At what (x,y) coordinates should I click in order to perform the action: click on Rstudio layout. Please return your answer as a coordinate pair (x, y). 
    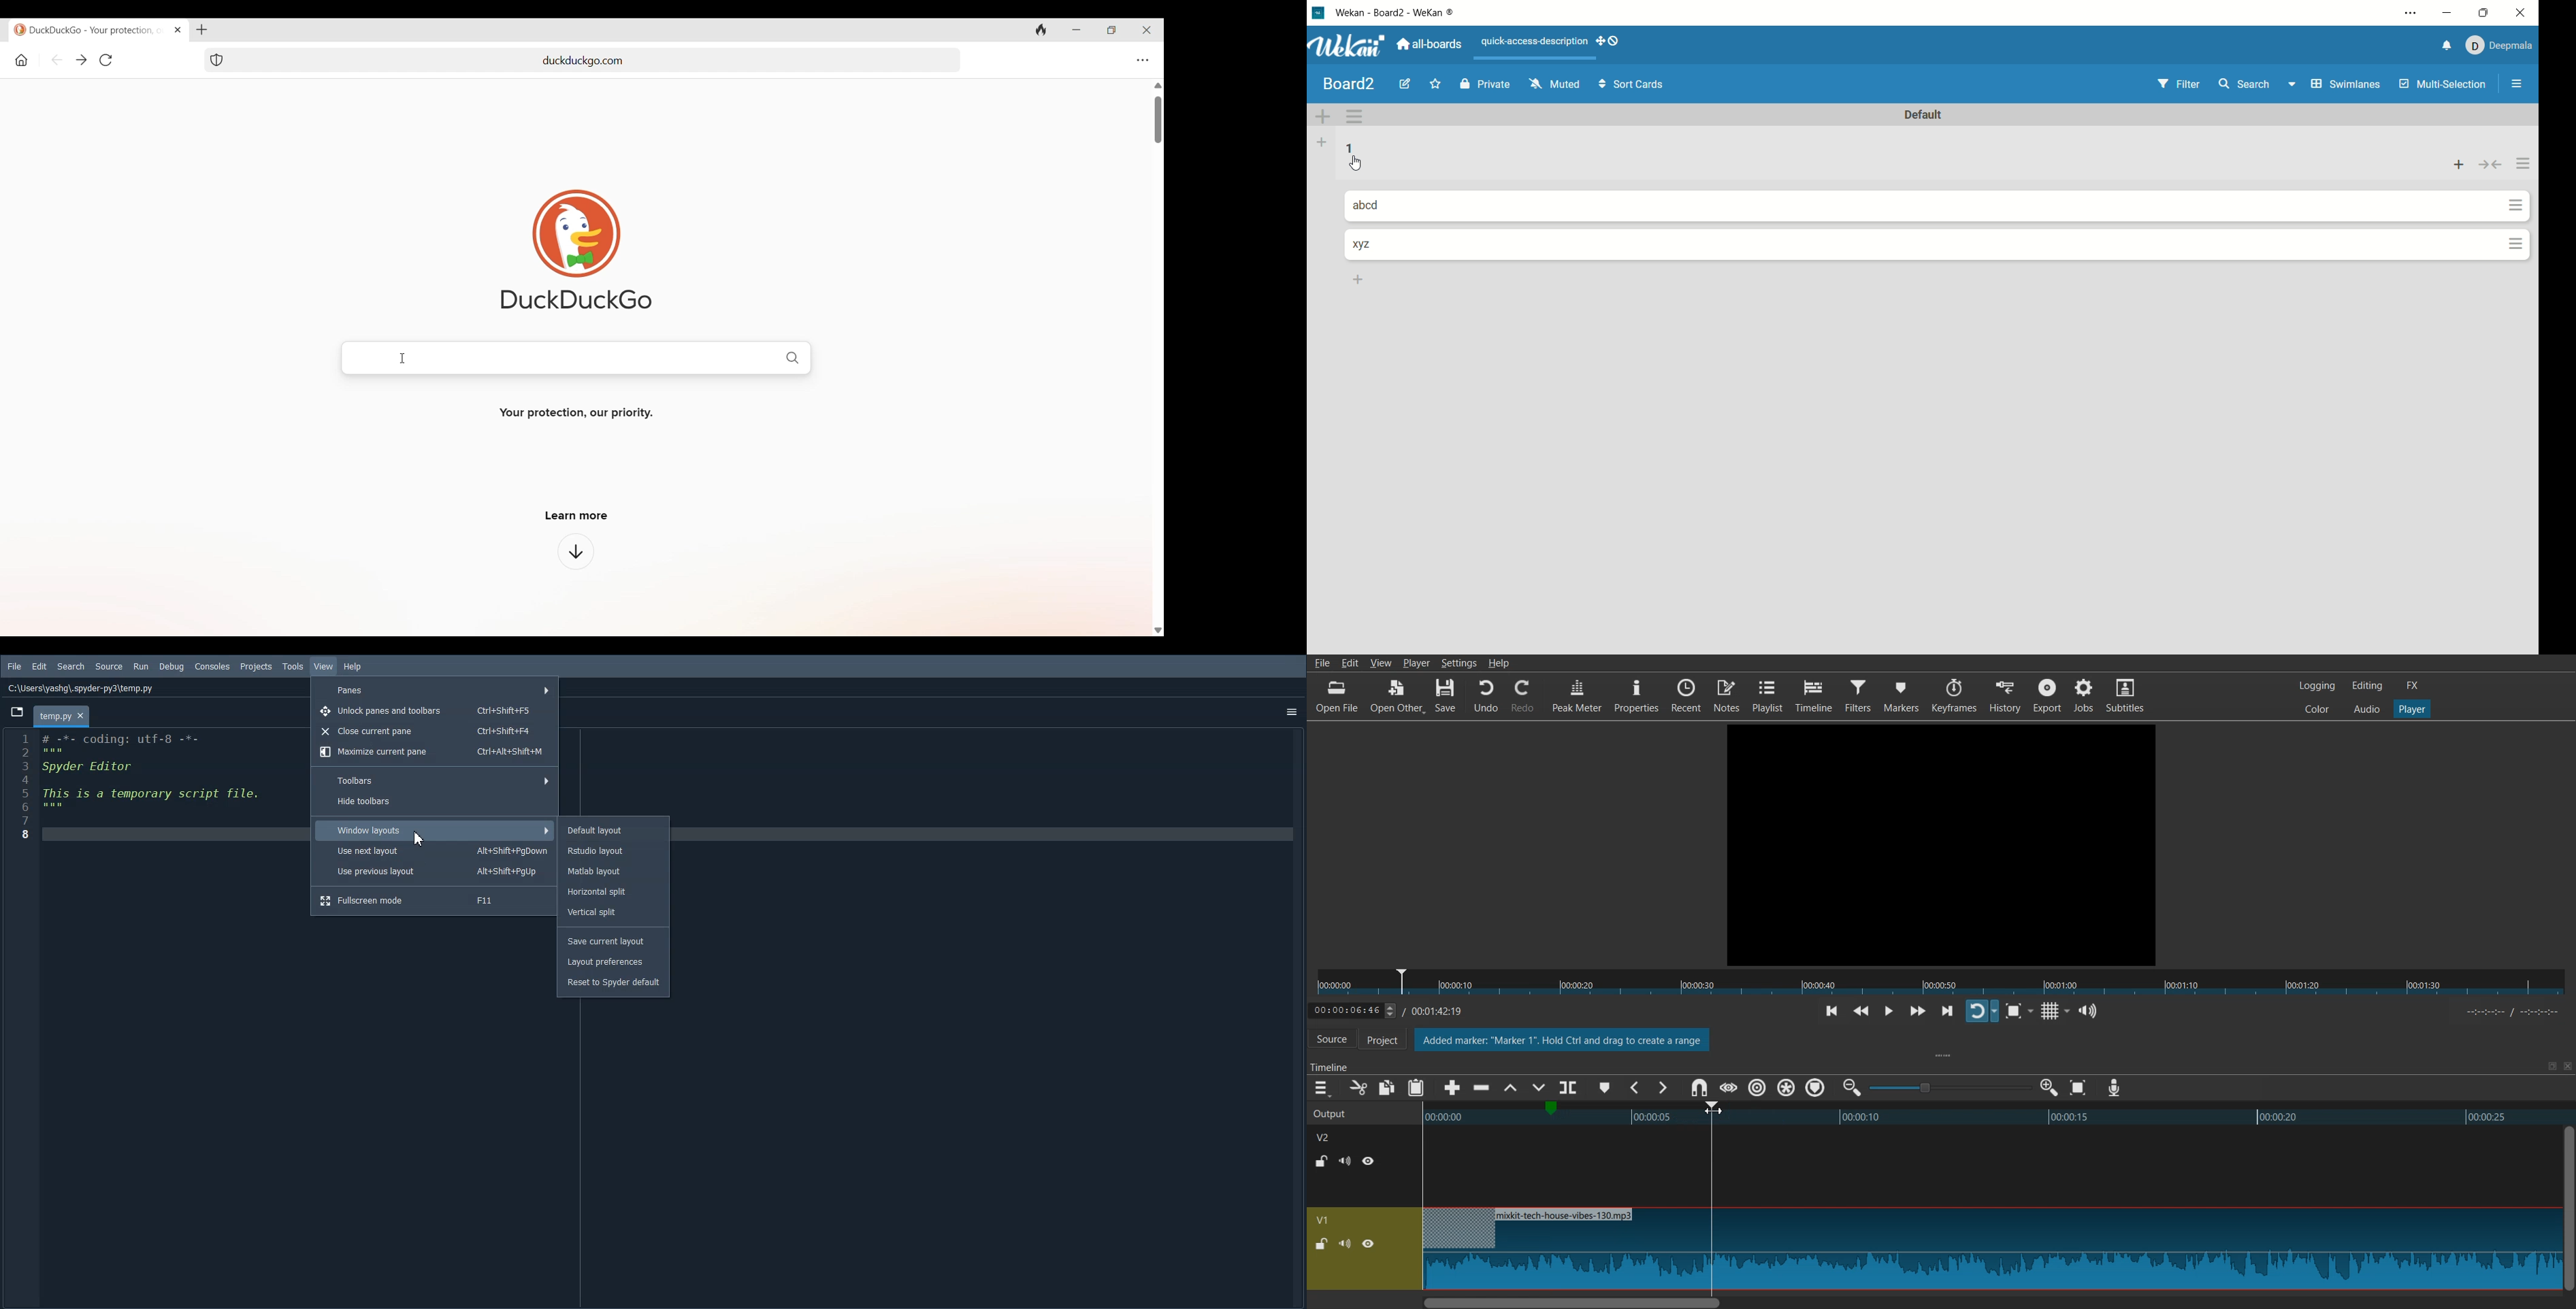
    Looking at the image, I should click on (615, 850).